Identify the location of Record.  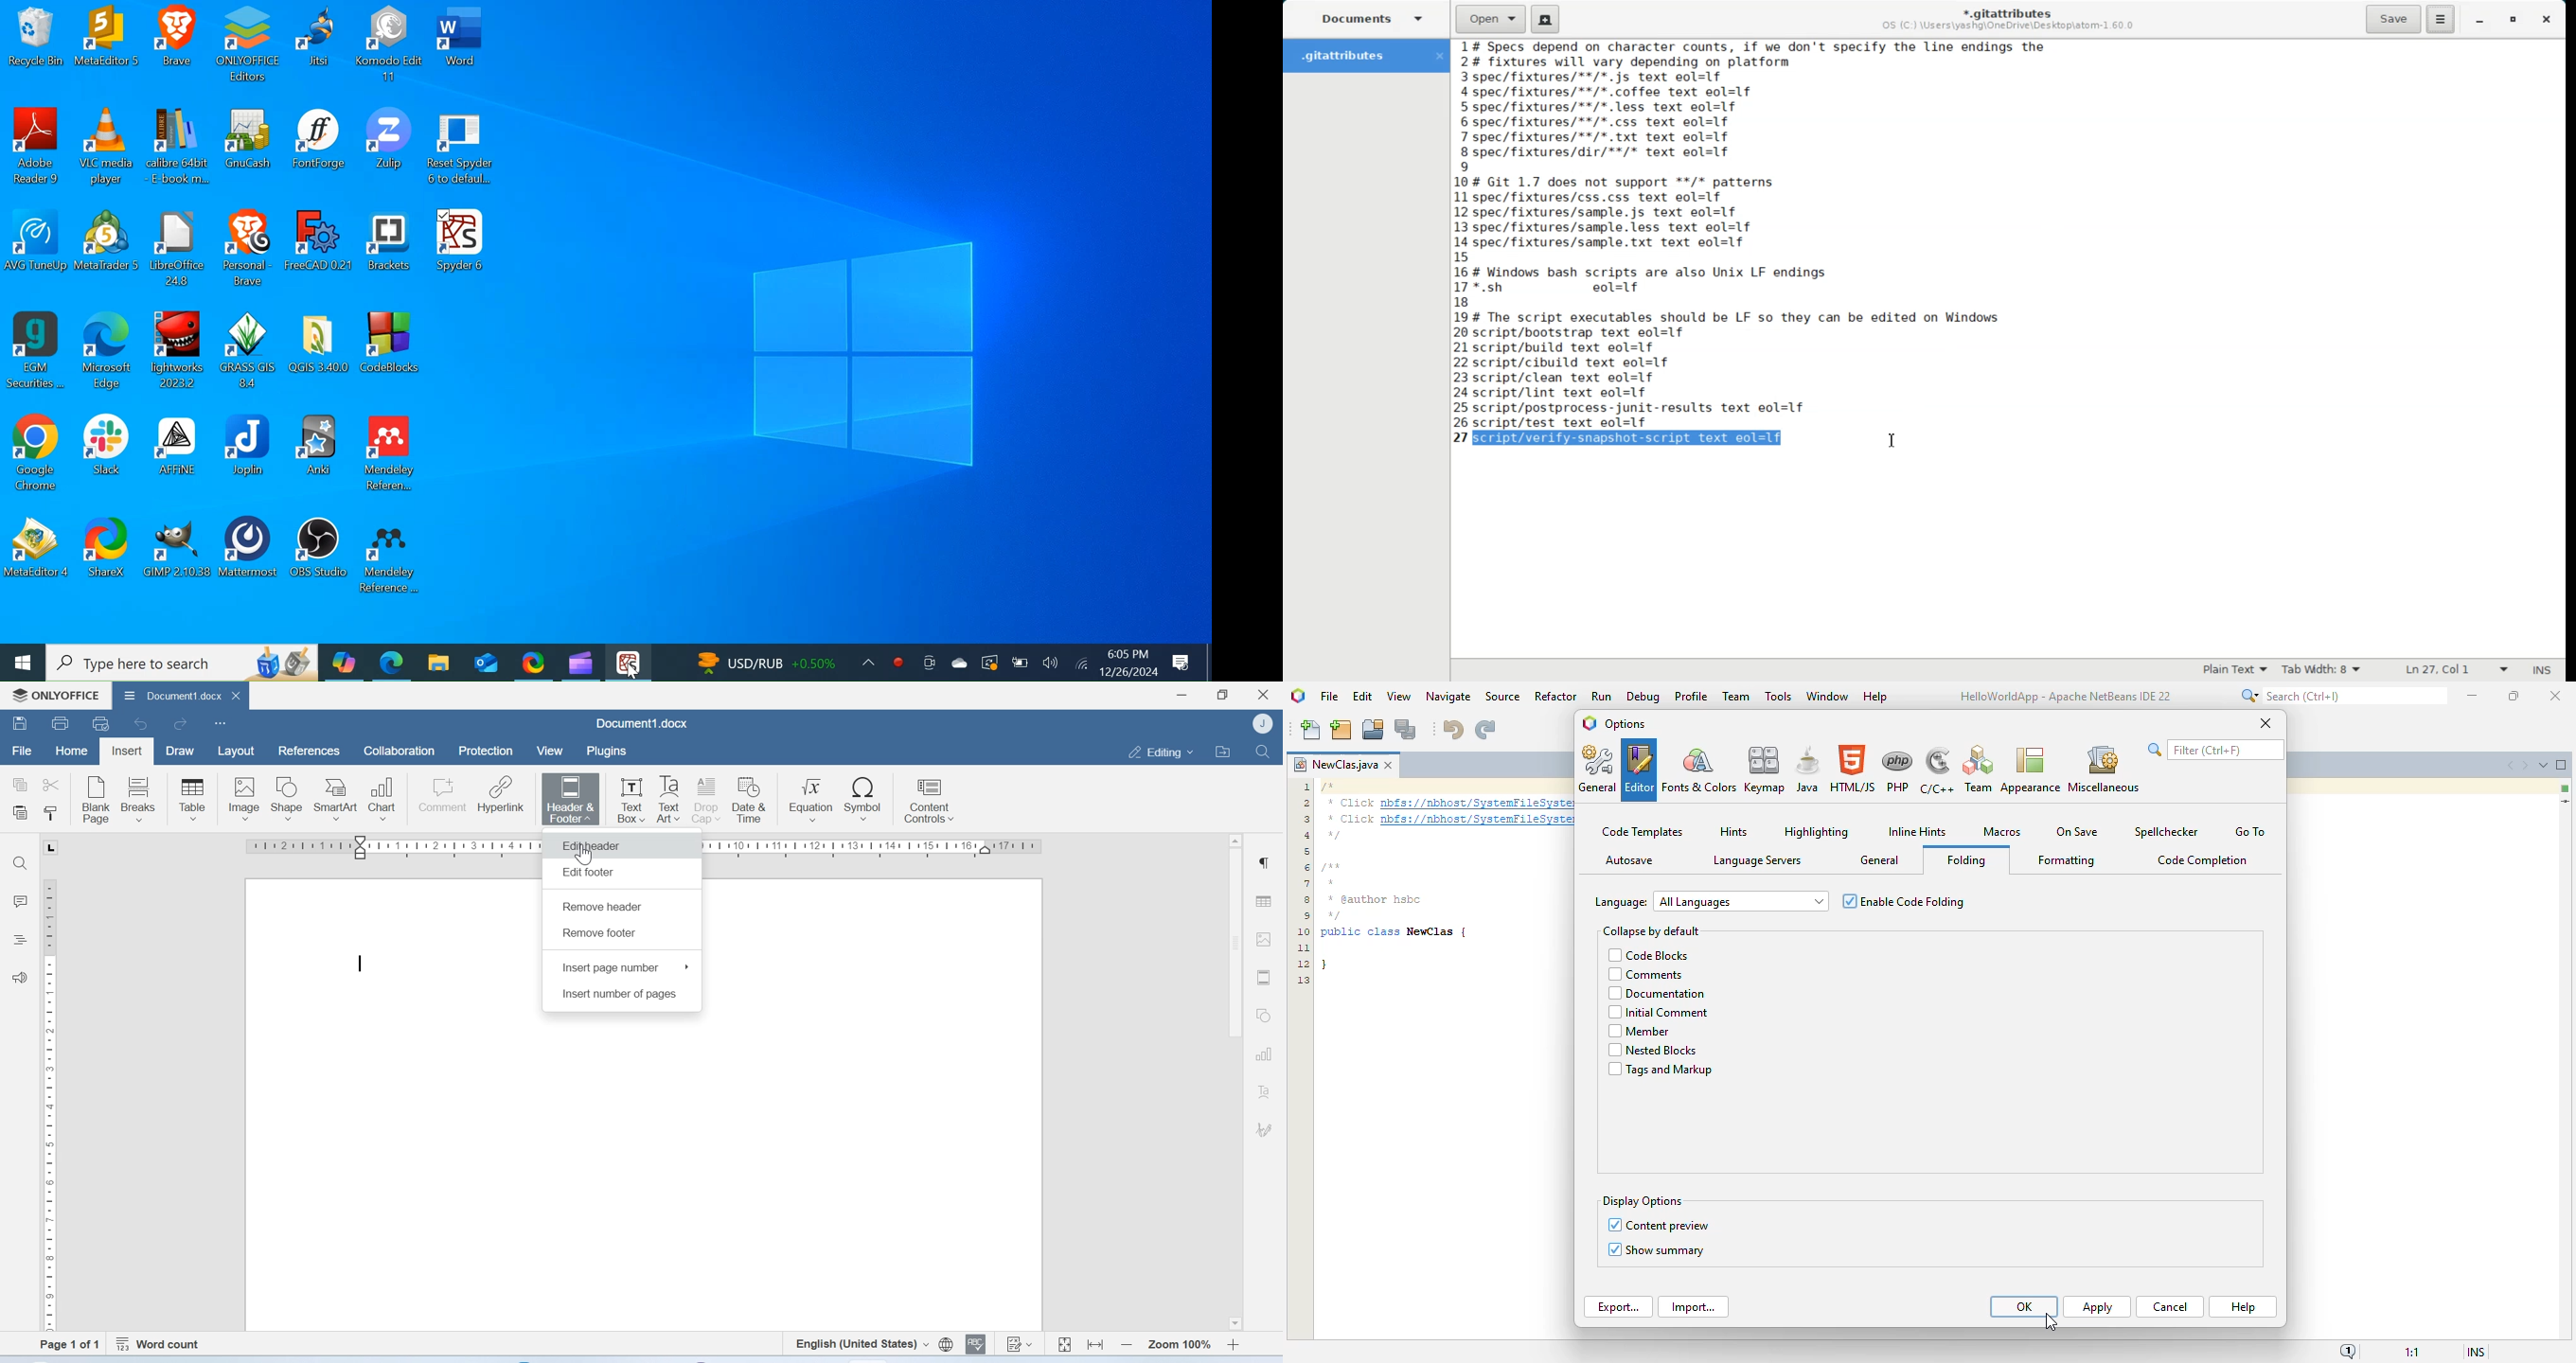
(896, 661).